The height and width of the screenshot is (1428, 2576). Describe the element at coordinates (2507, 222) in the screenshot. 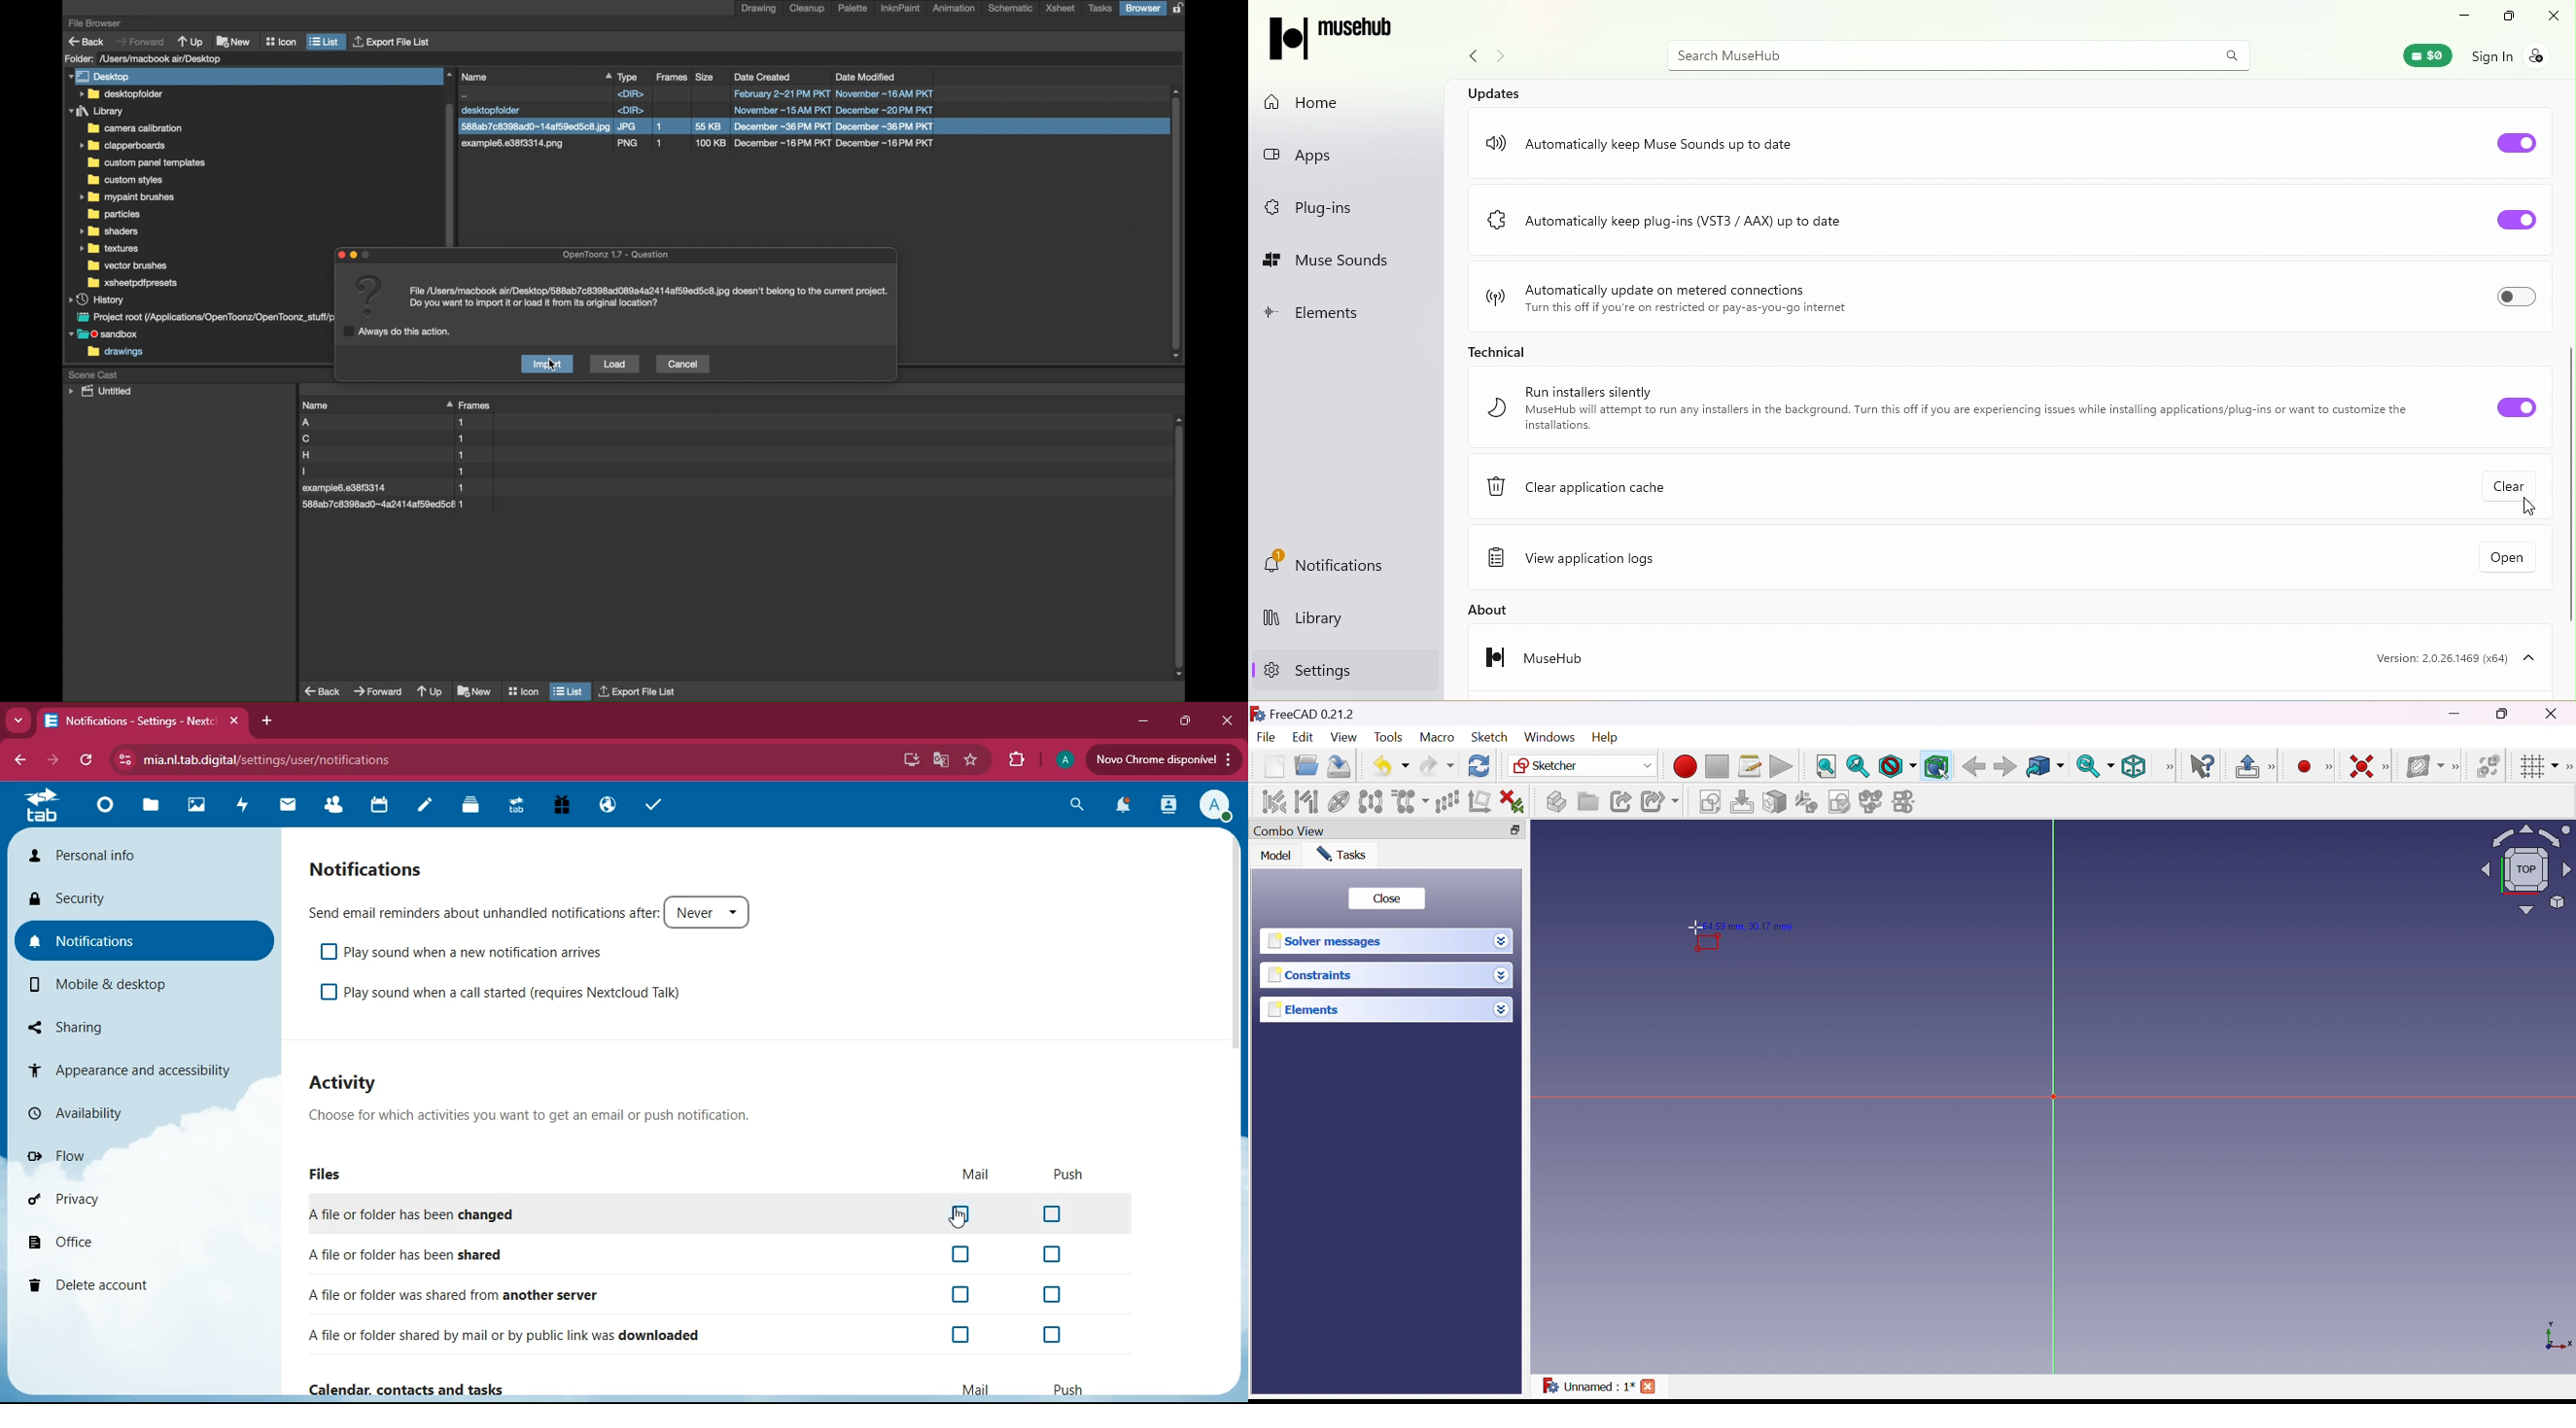

I see `Toggle button` at that location.